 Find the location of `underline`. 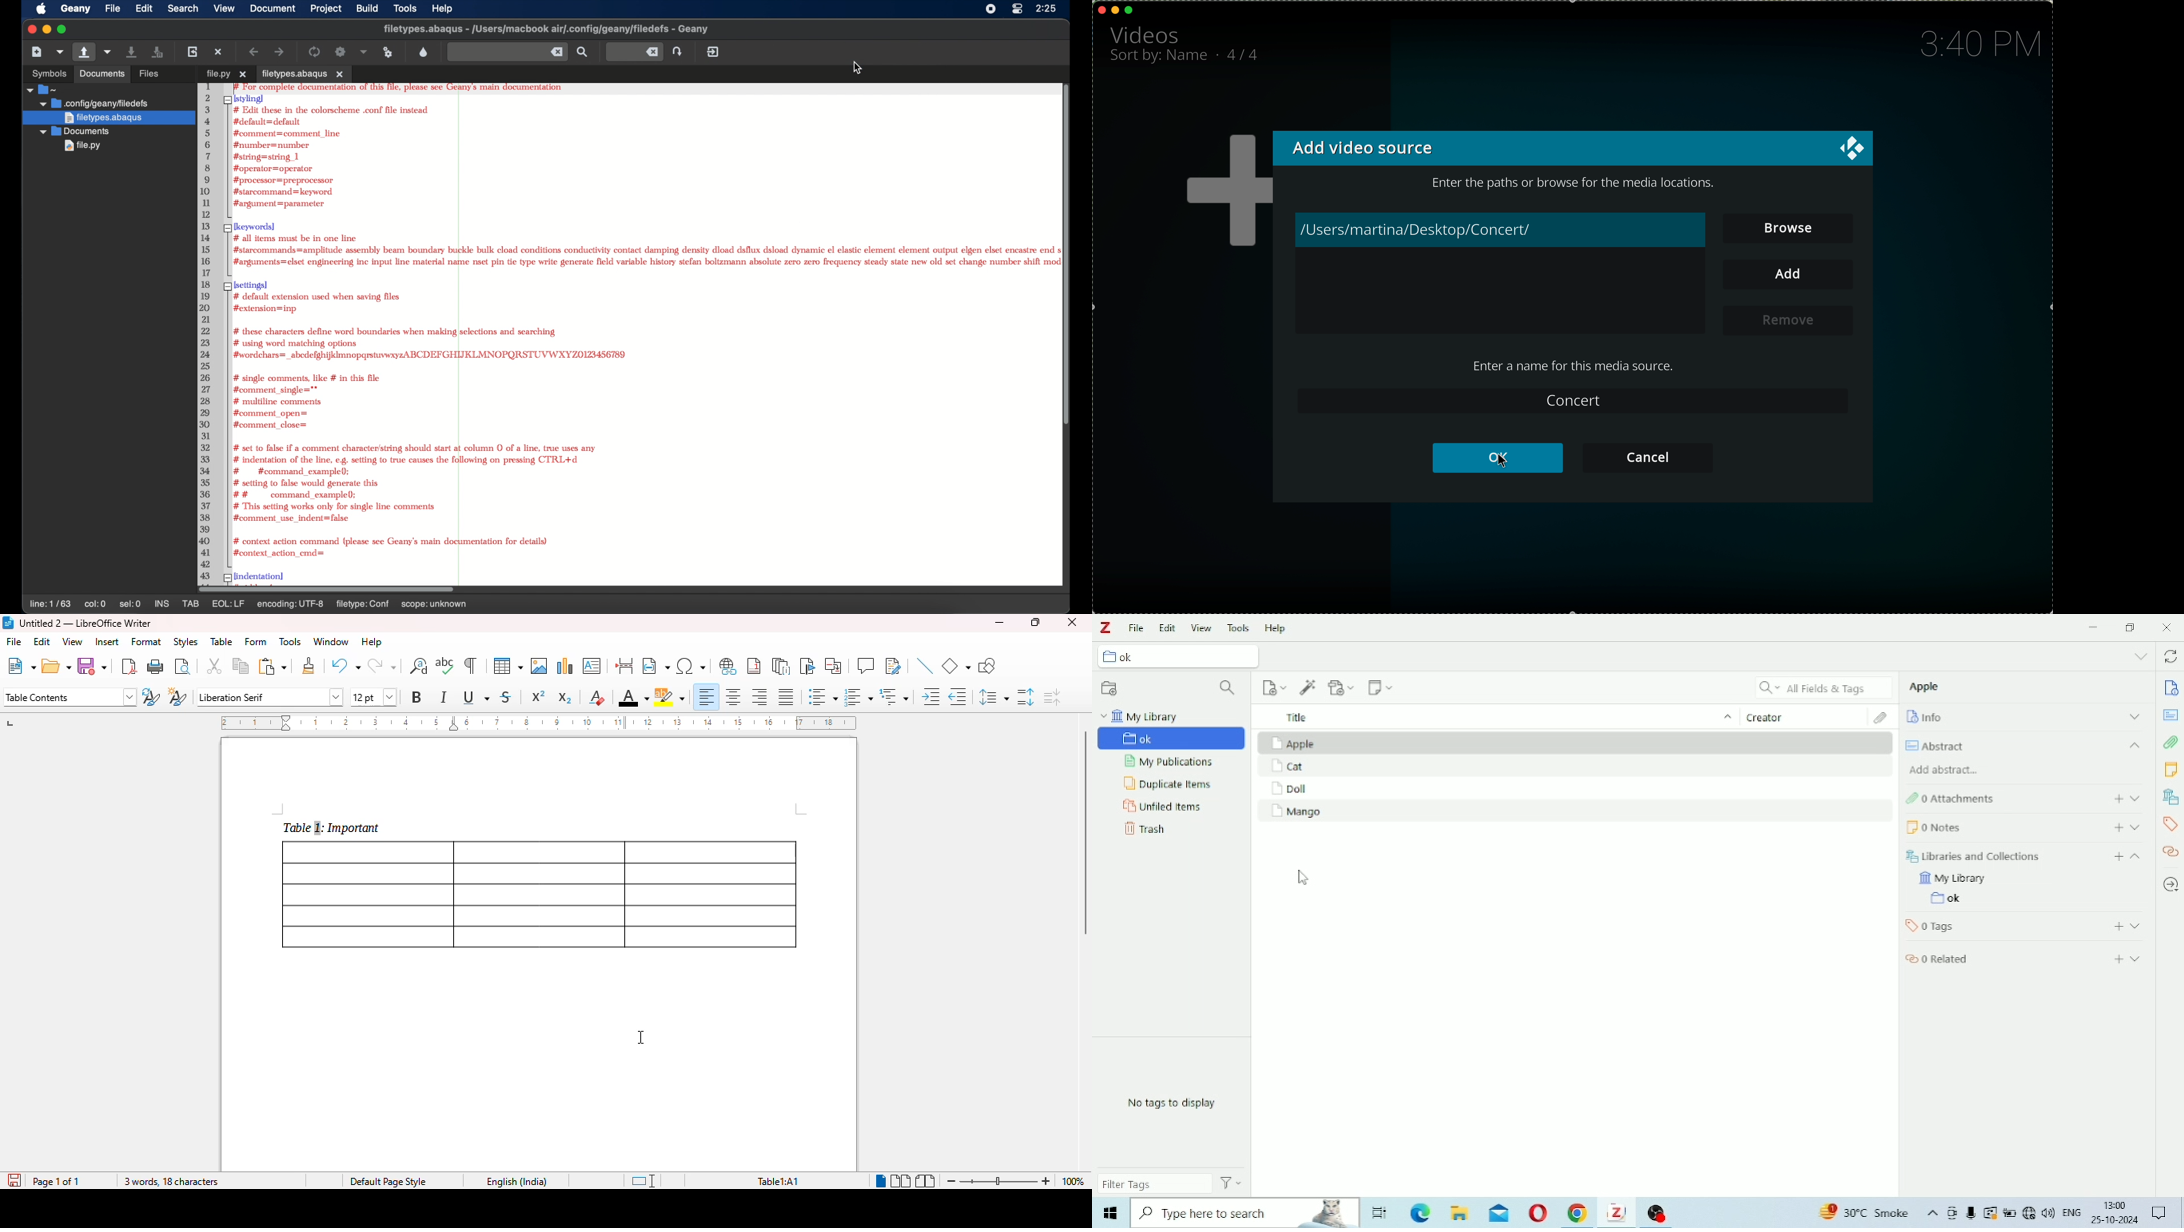

underline is located at coordinates (476, 696).